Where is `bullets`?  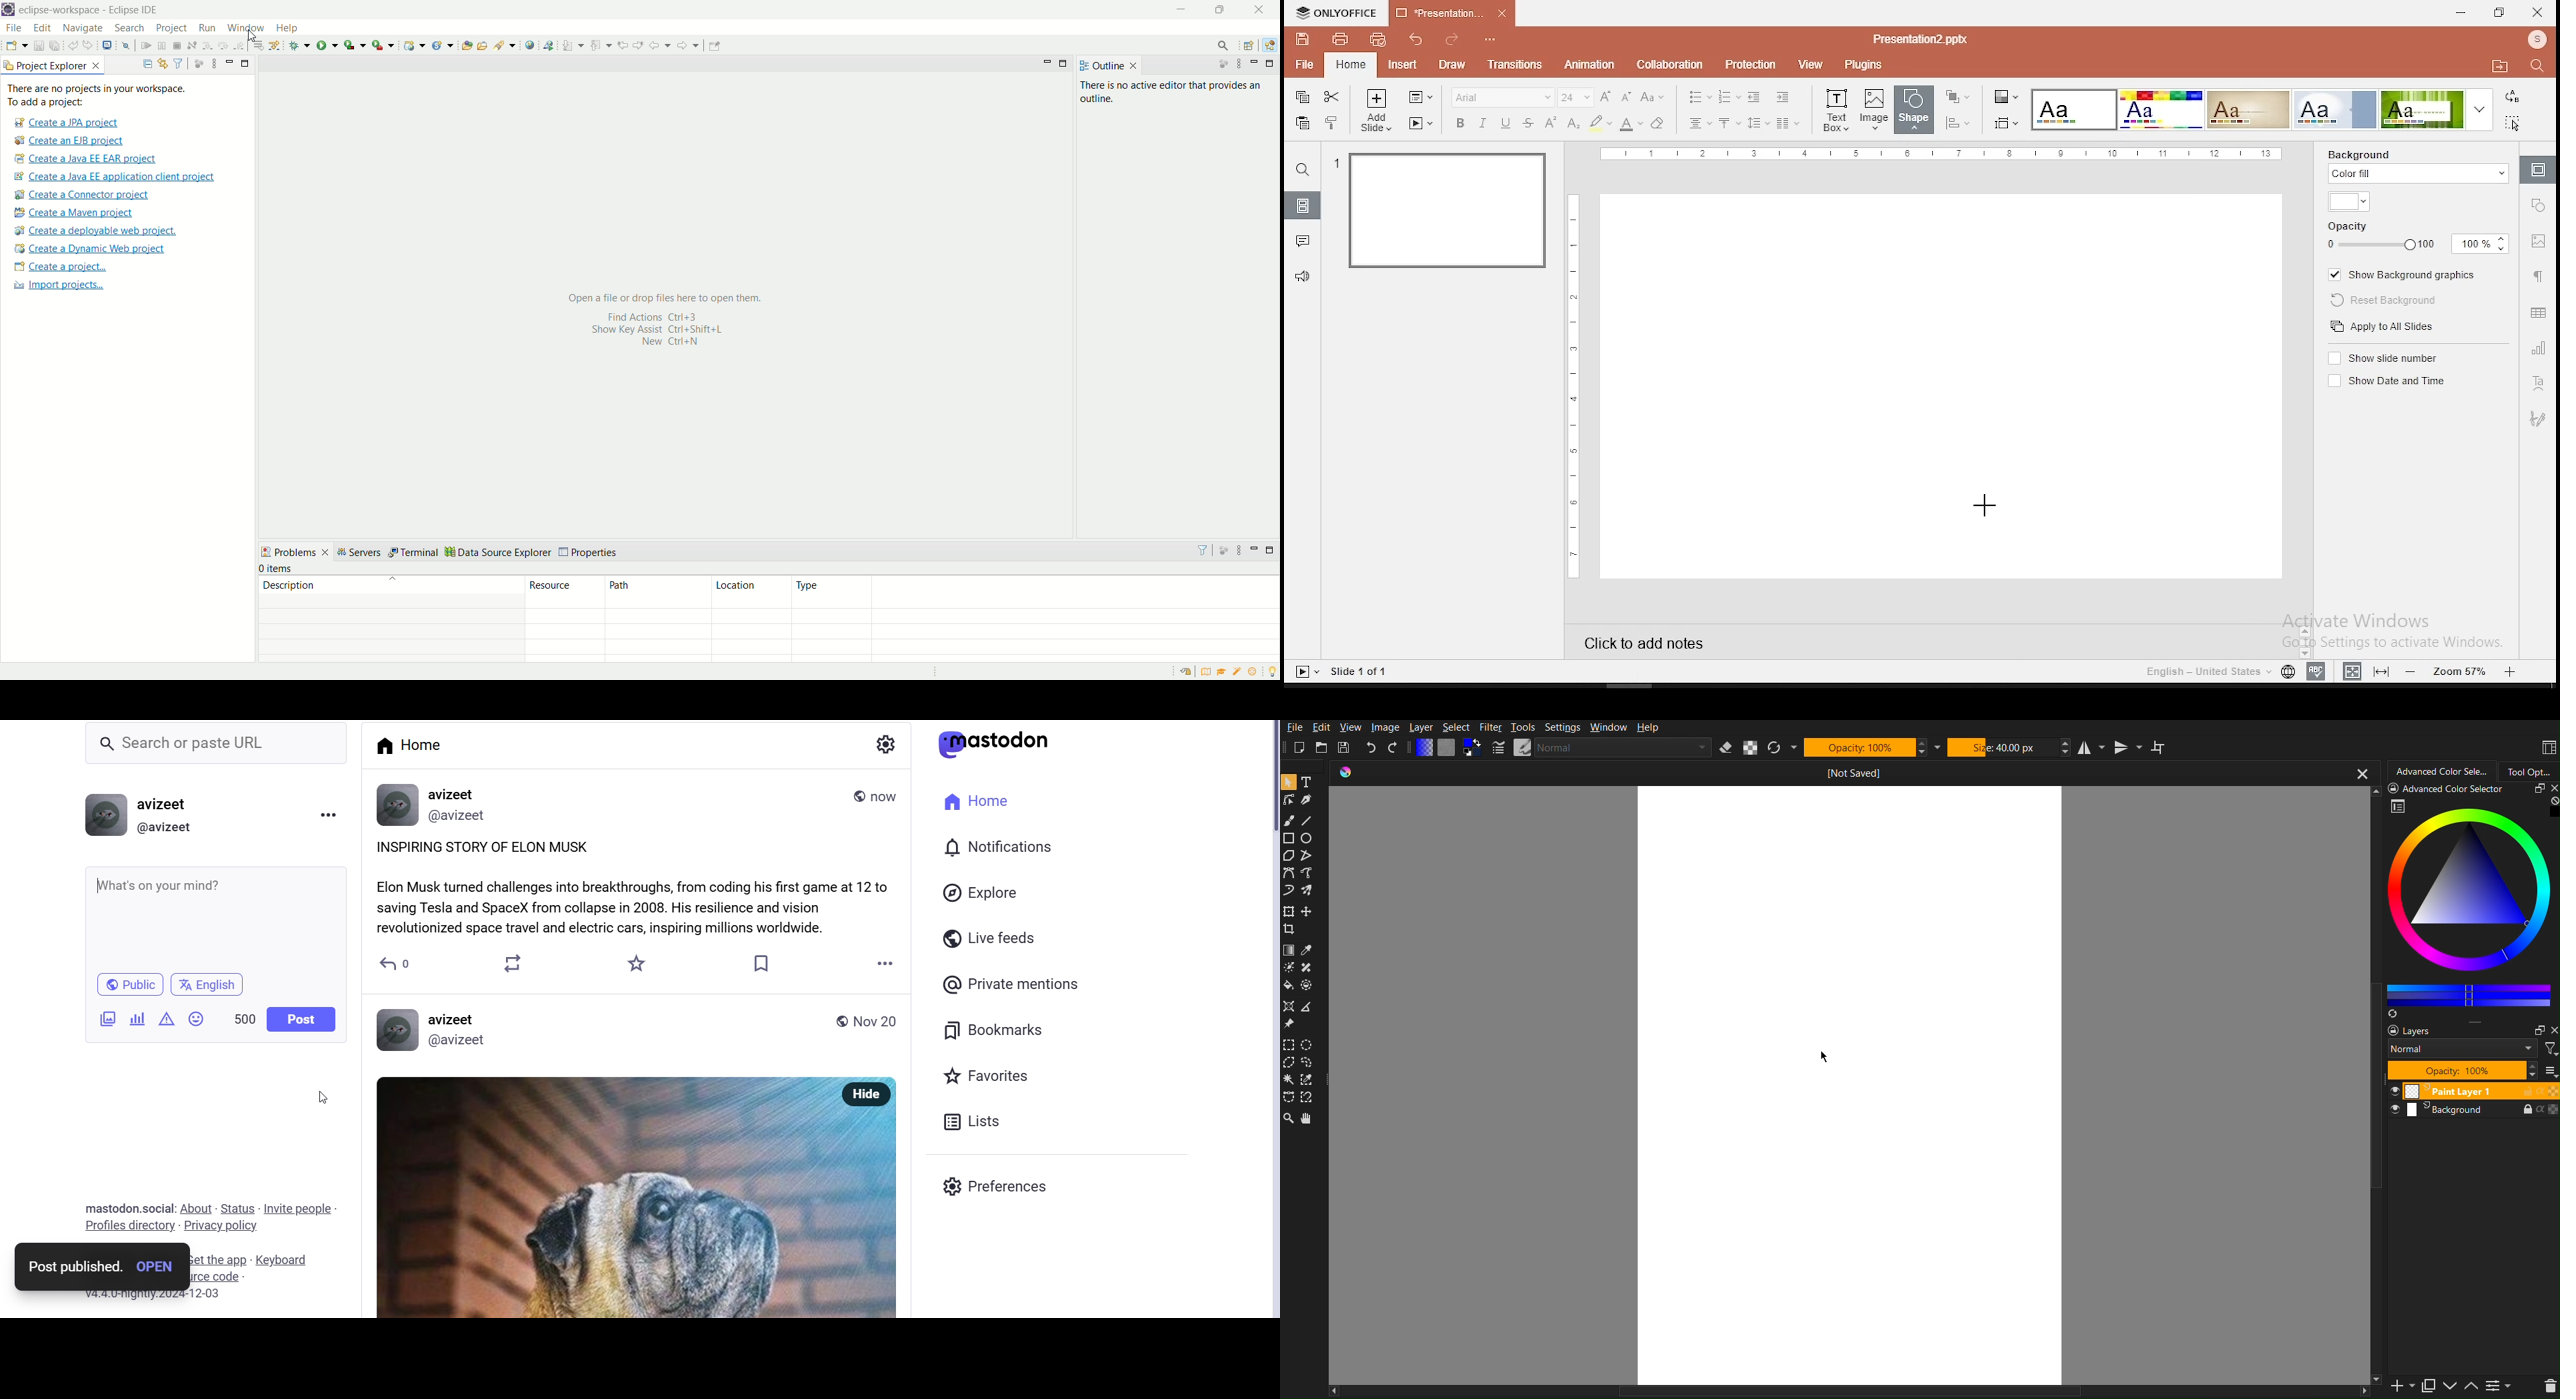
bullets is located at coordinates (1699, 97).